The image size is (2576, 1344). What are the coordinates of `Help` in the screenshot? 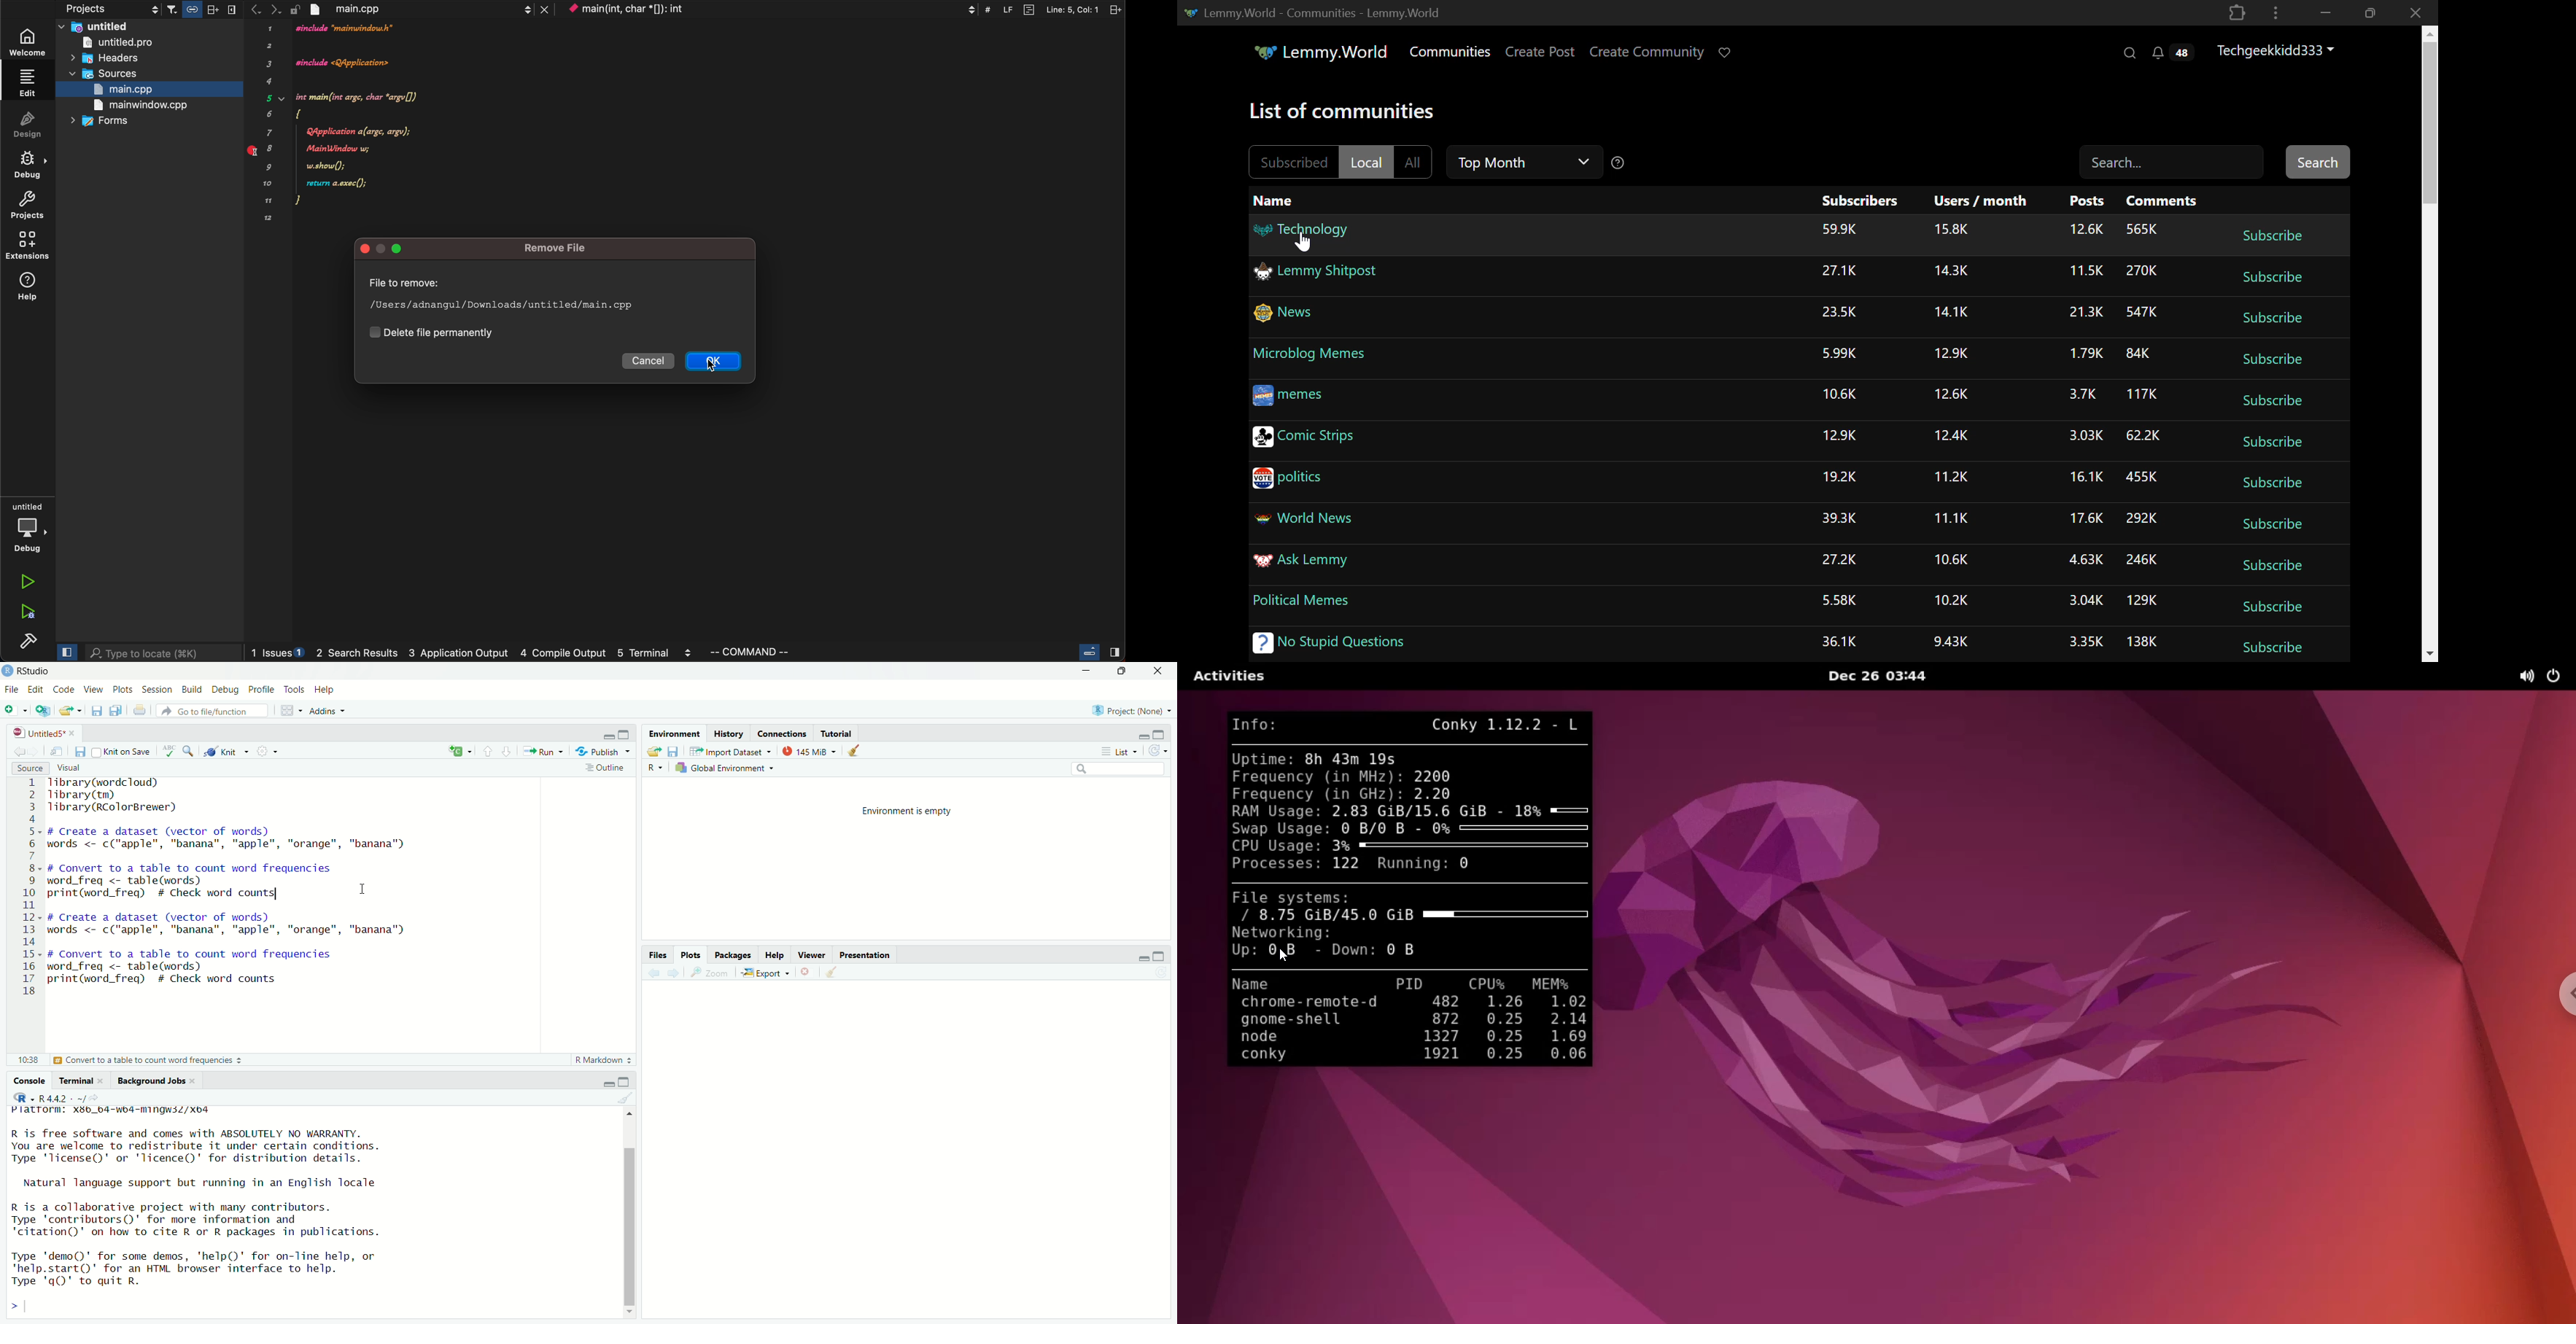 It's located at (327, 690).